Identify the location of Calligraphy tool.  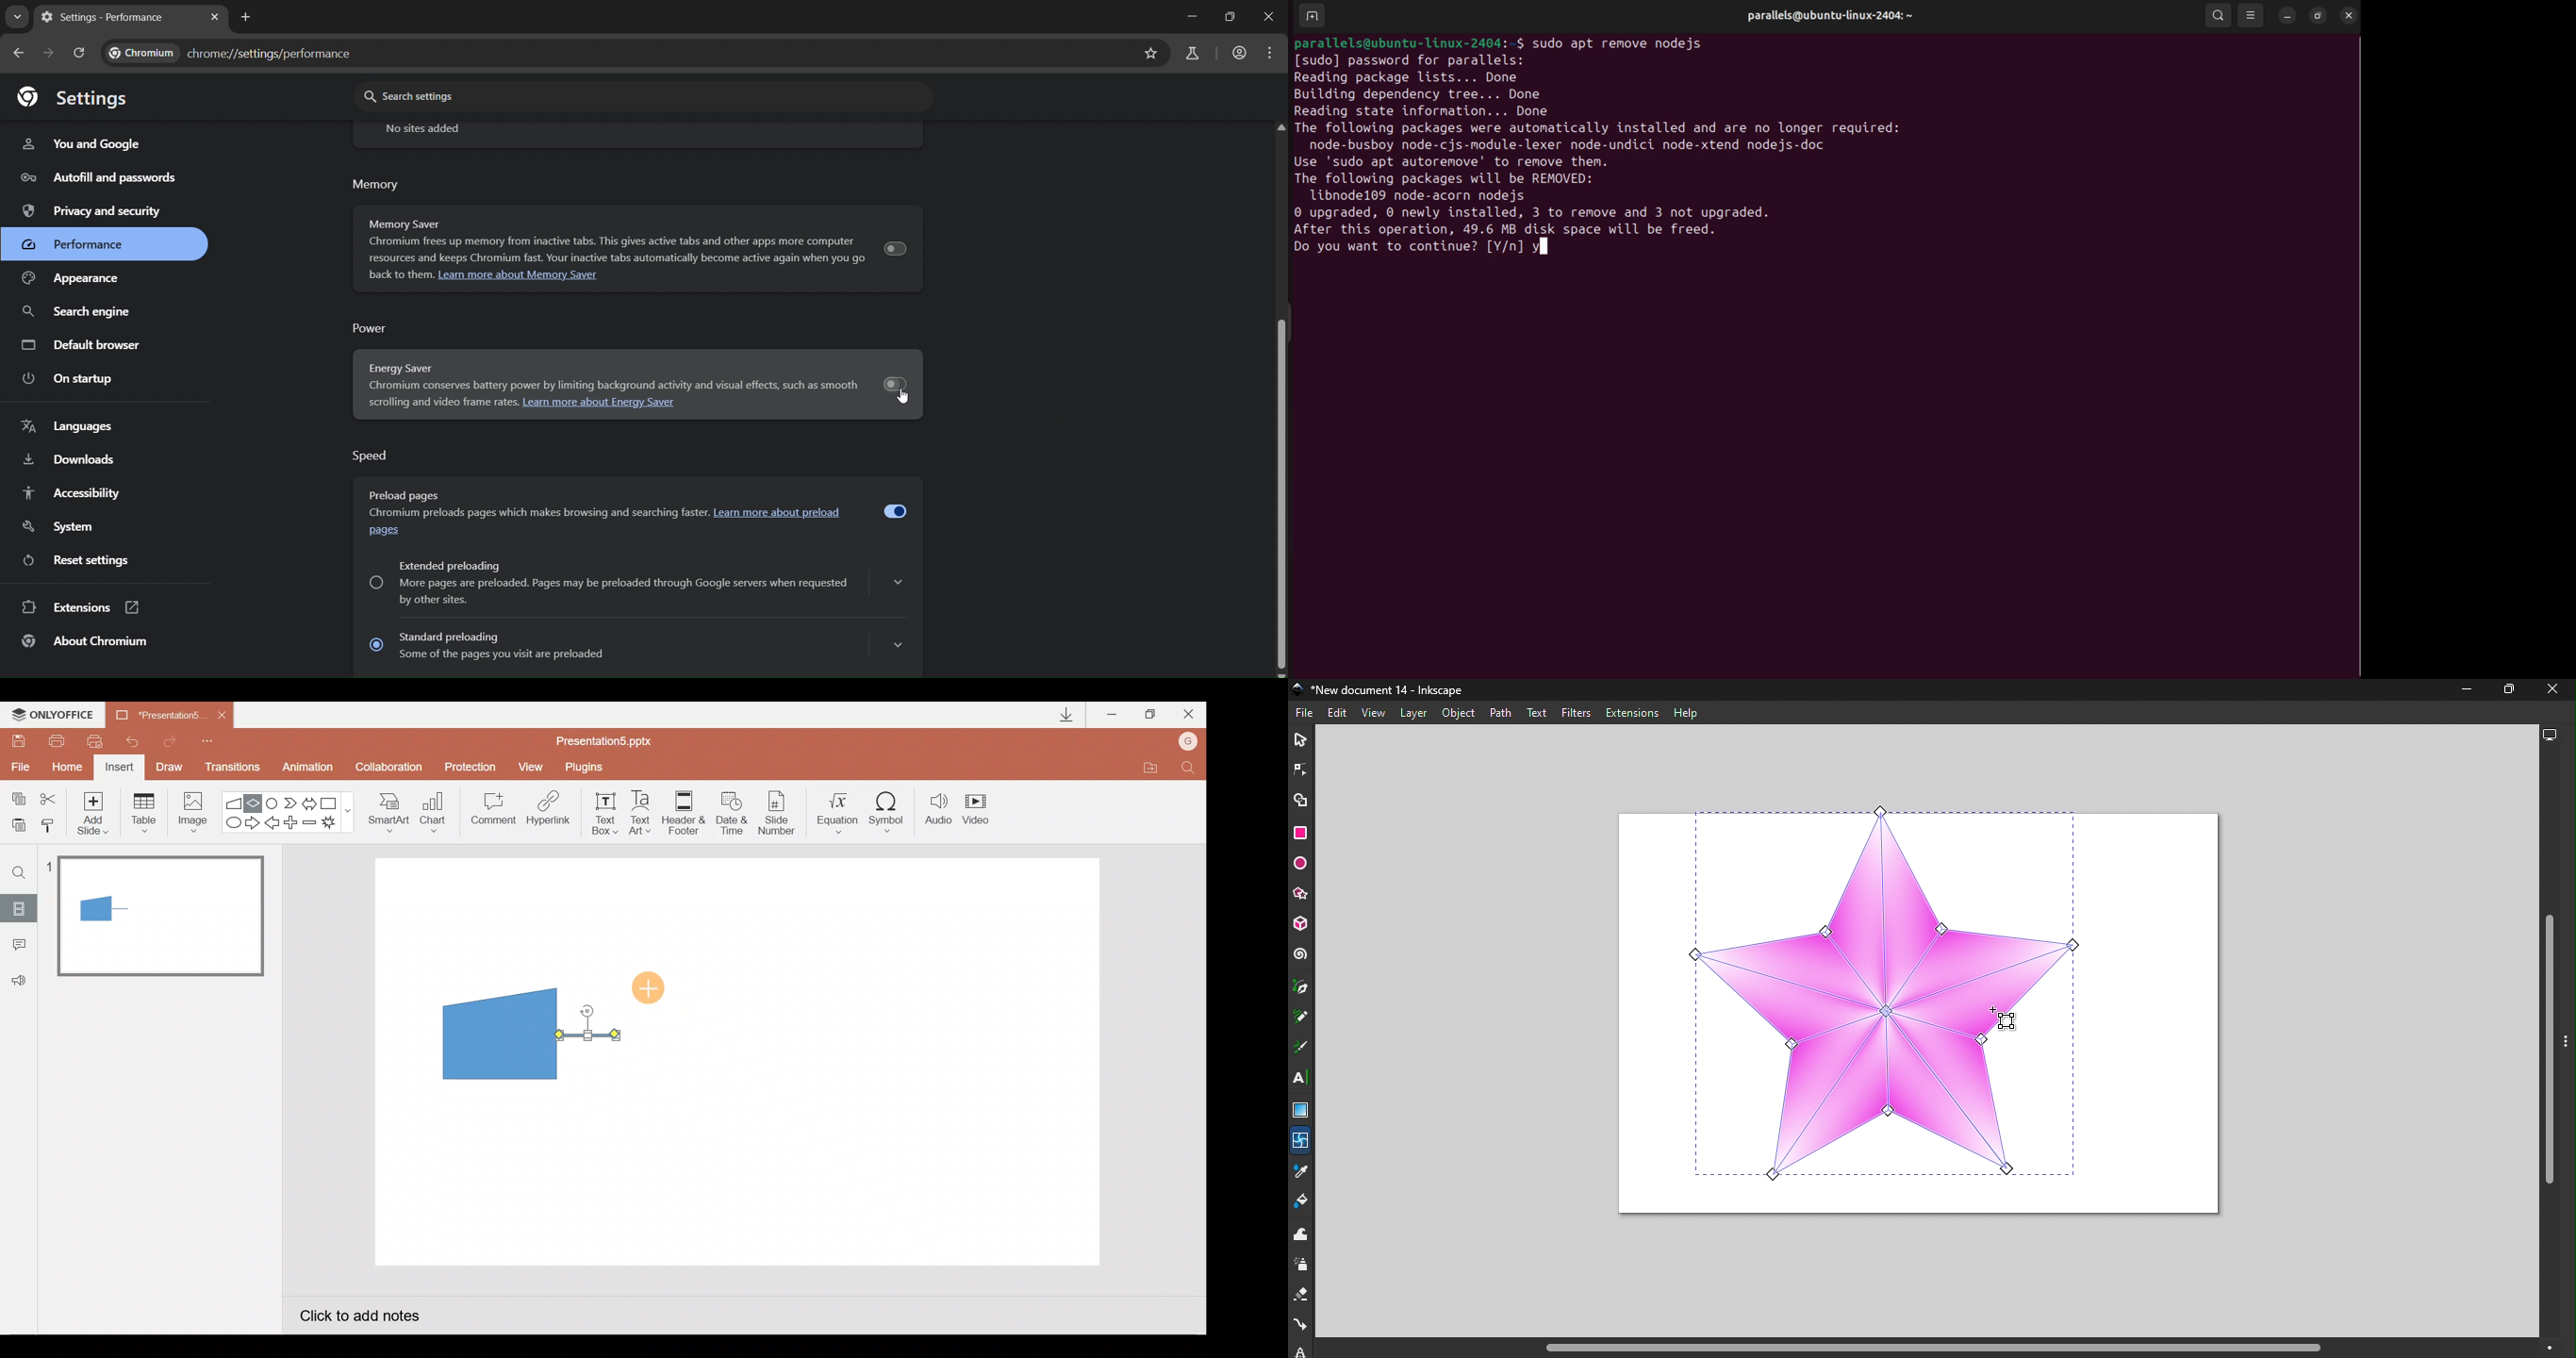
(1304, 1048).